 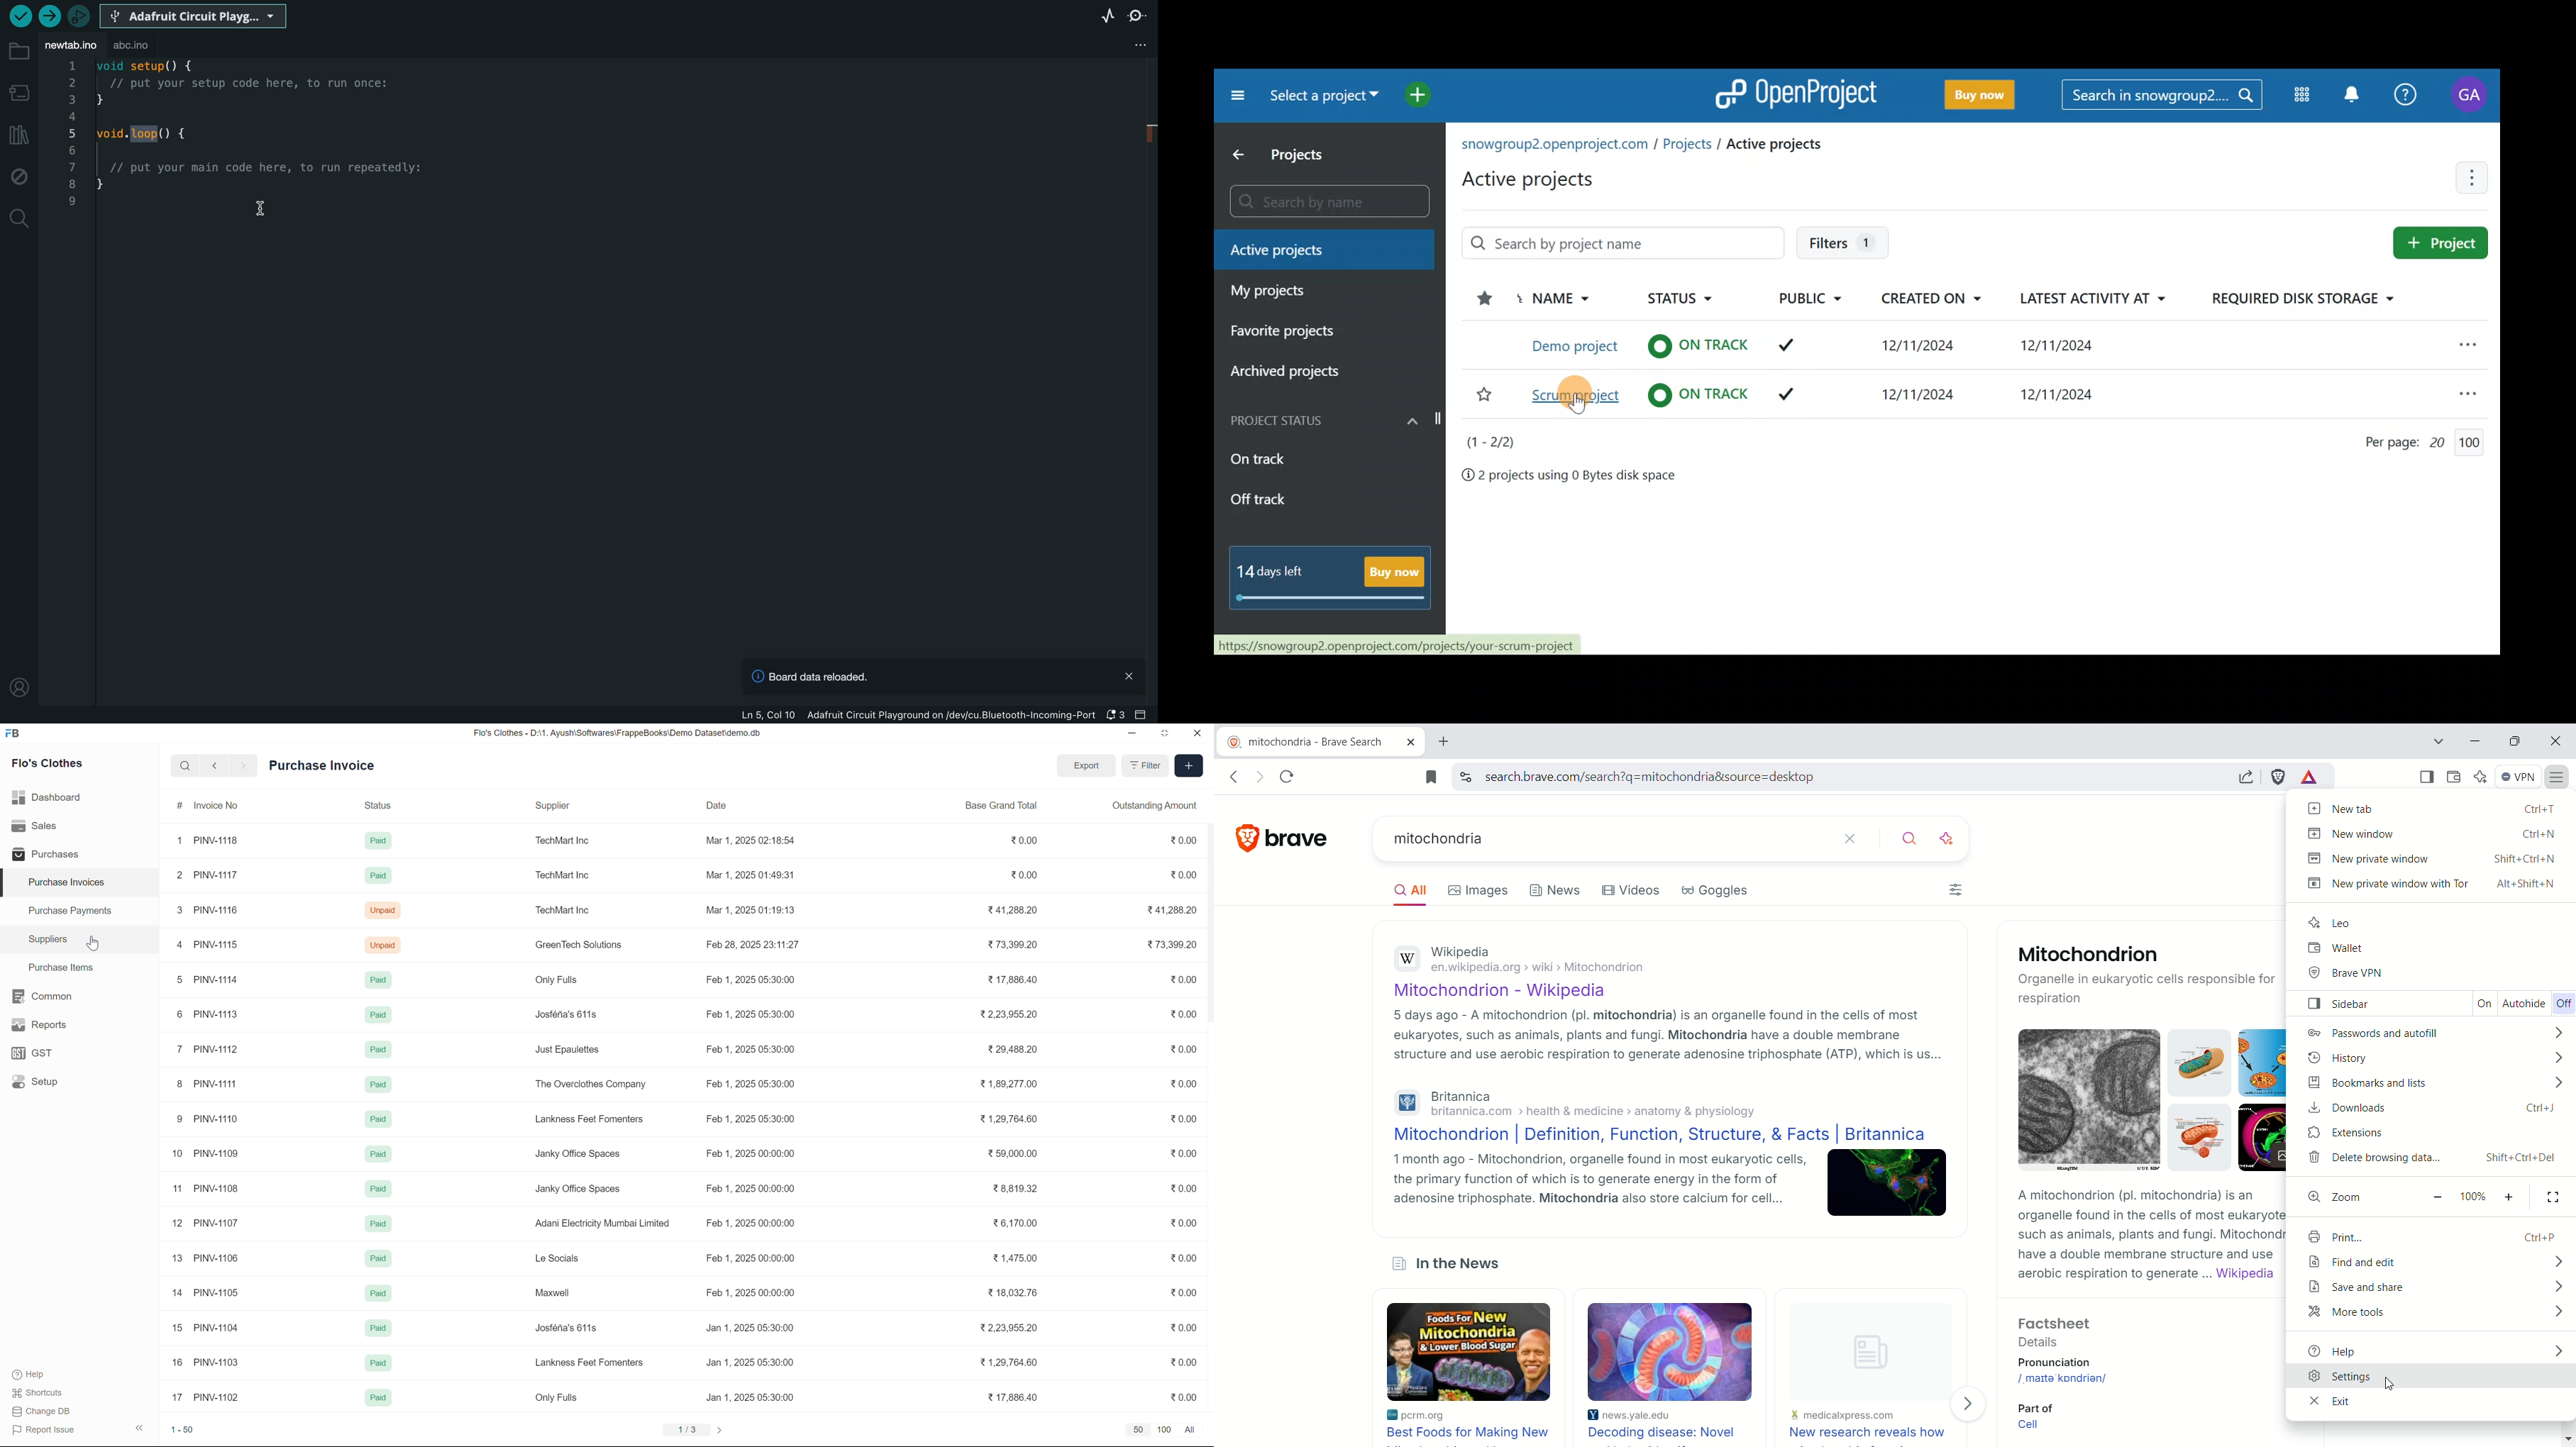 What do you see at coordinates (588, 1120) in the screenshot?
I see `Lankness Feet Fomenters` at bounding box center [588, 1120].